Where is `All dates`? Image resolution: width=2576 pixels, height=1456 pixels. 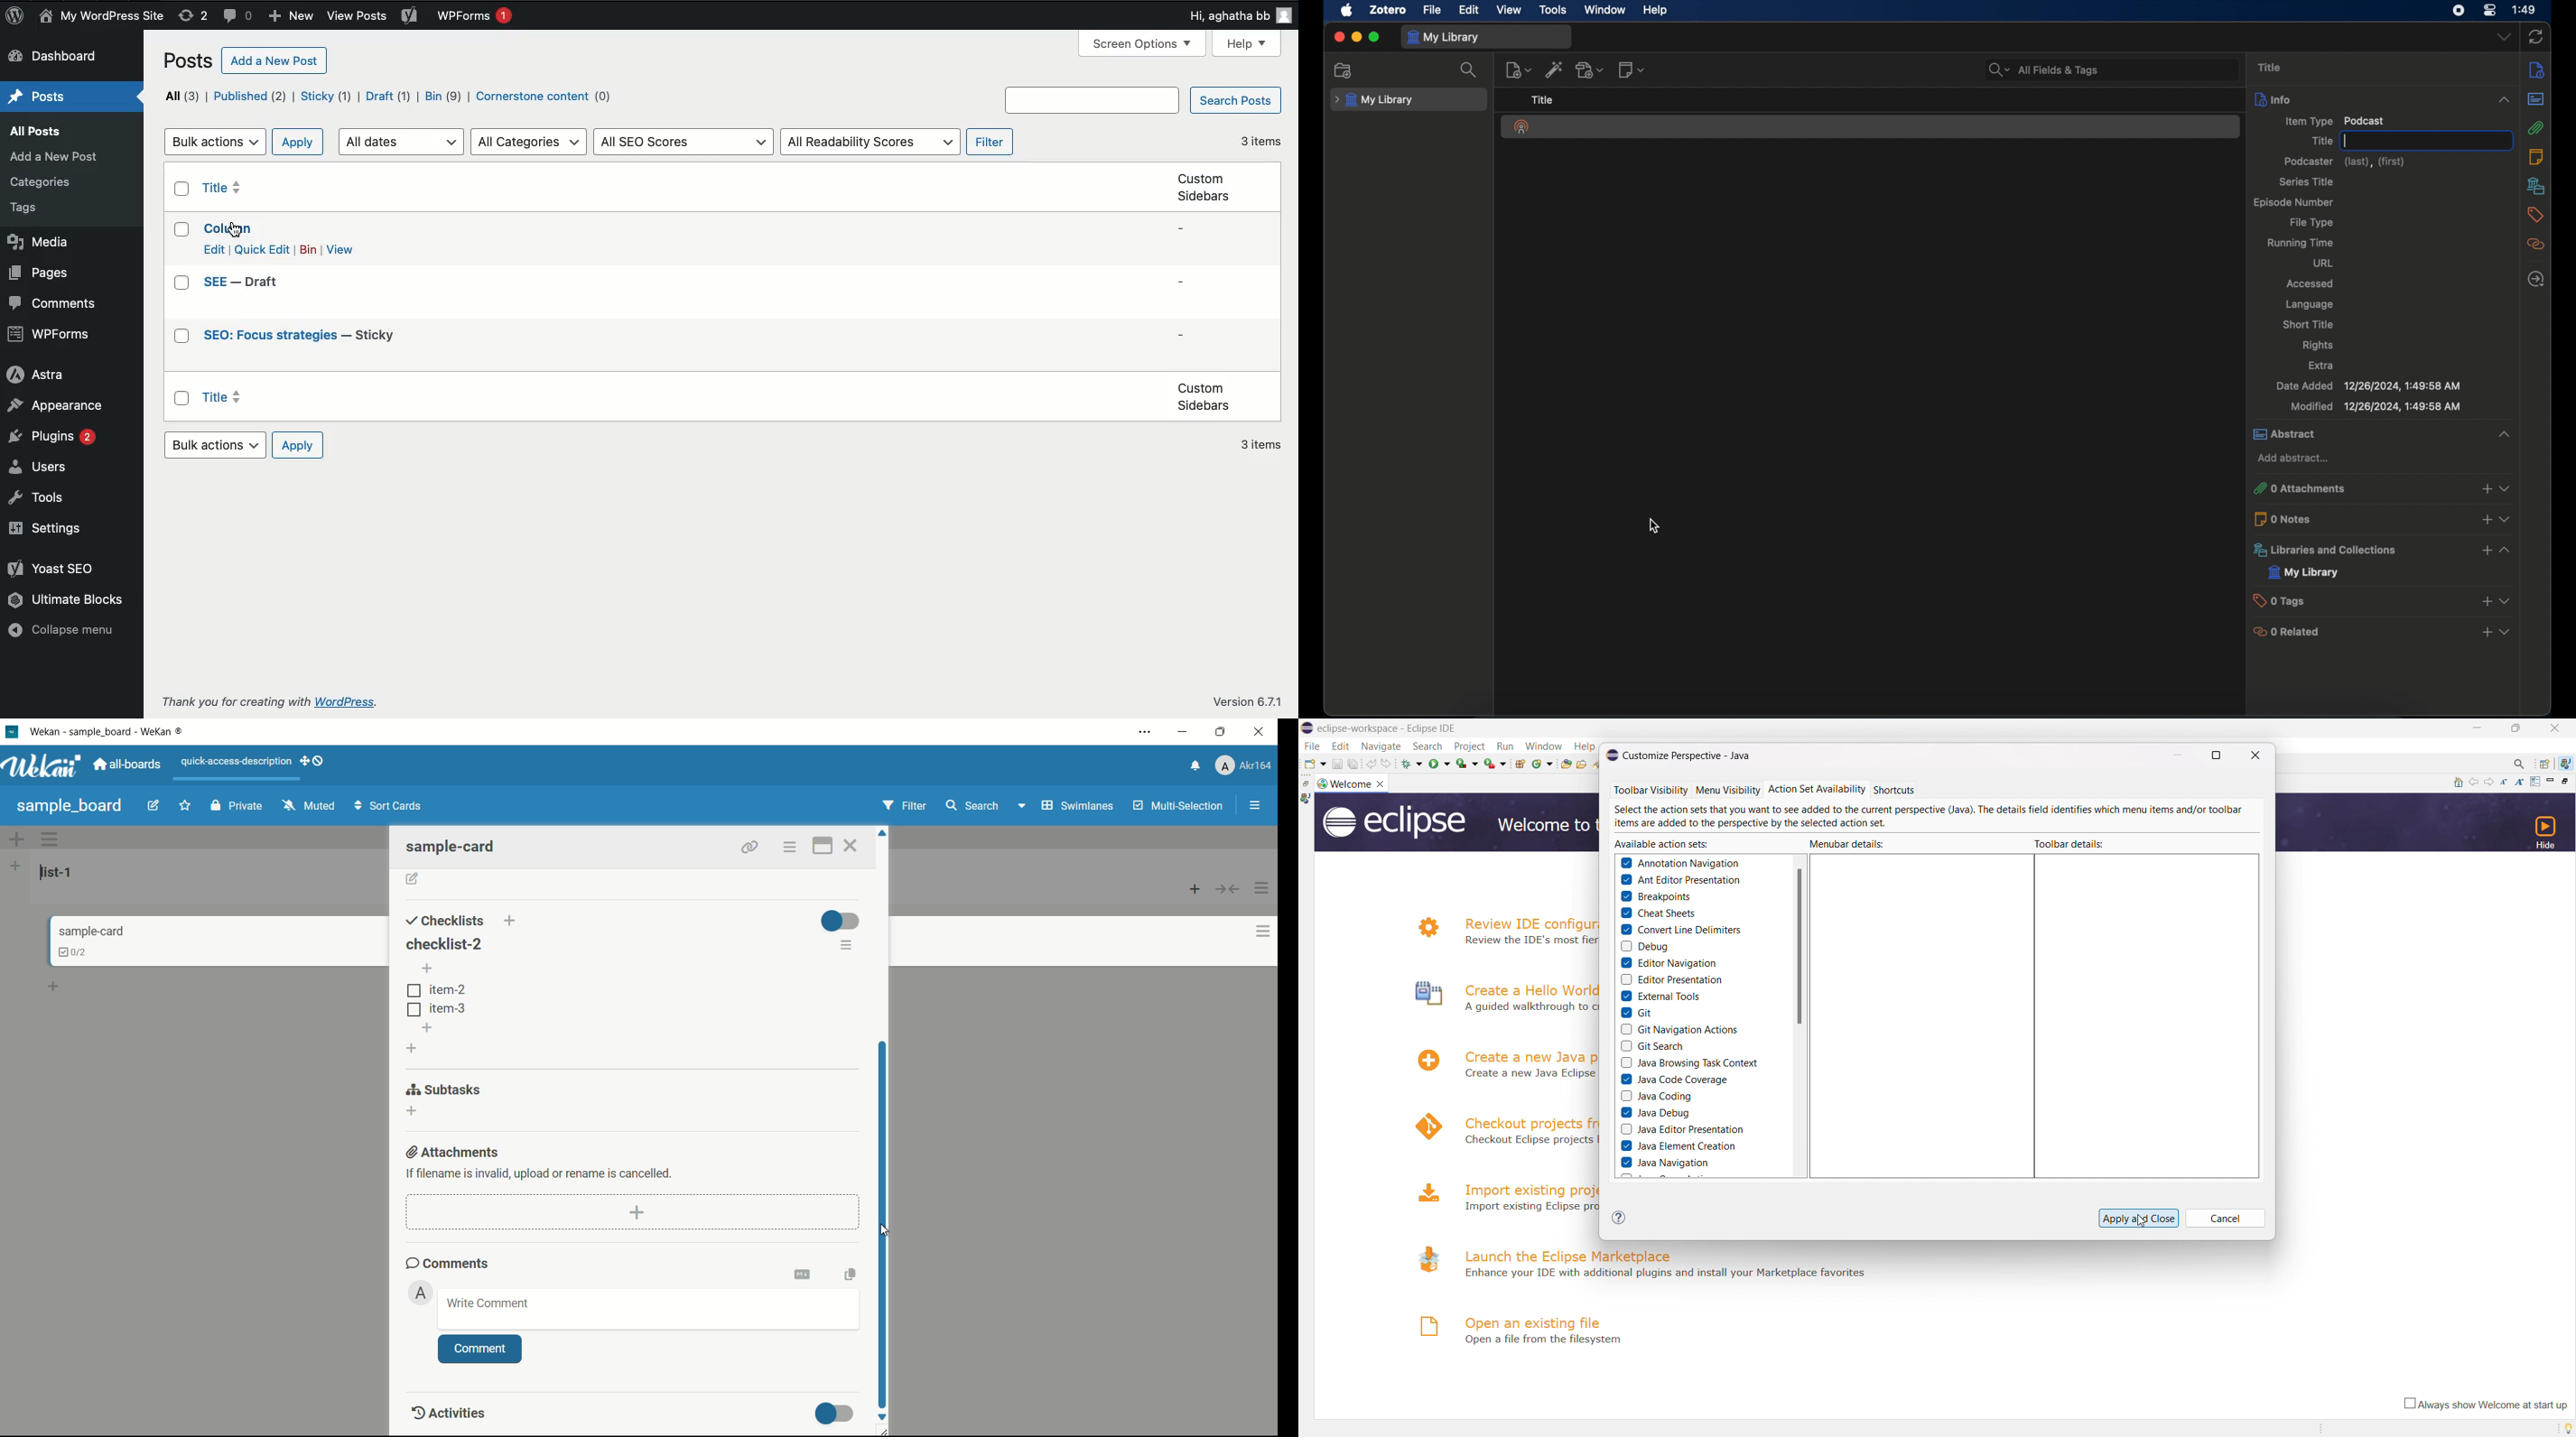
All dates is located at coordinates (402, 141).